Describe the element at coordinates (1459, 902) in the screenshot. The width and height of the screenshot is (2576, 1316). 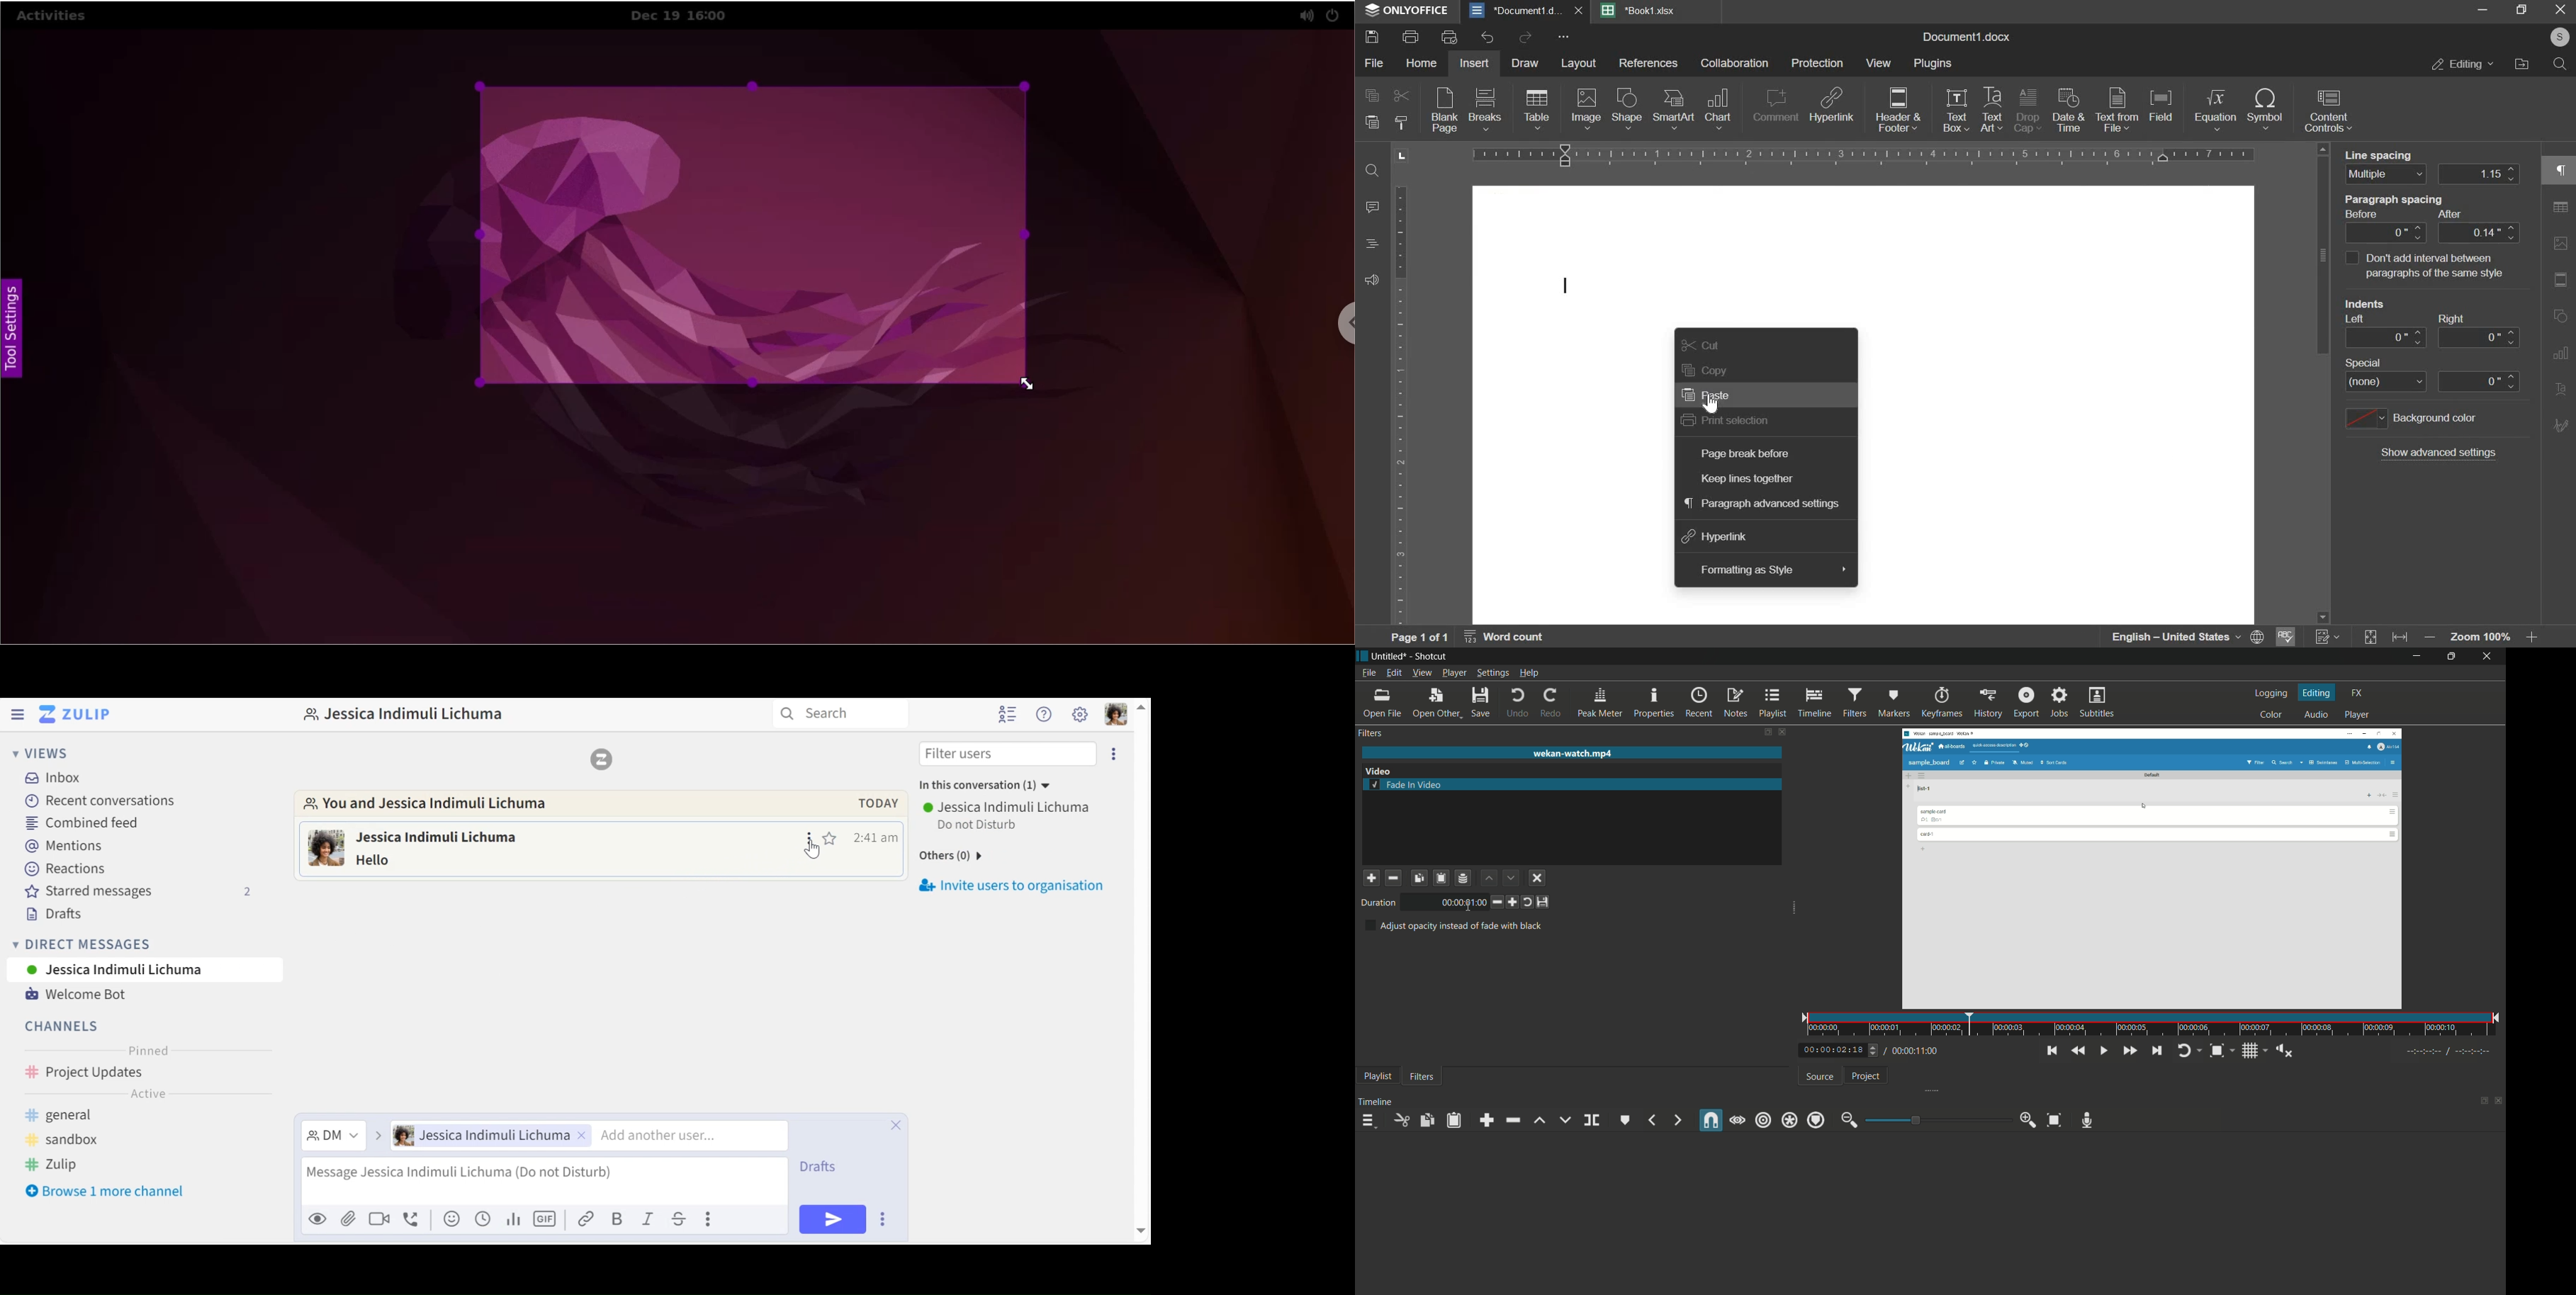
I see `time` at that location.